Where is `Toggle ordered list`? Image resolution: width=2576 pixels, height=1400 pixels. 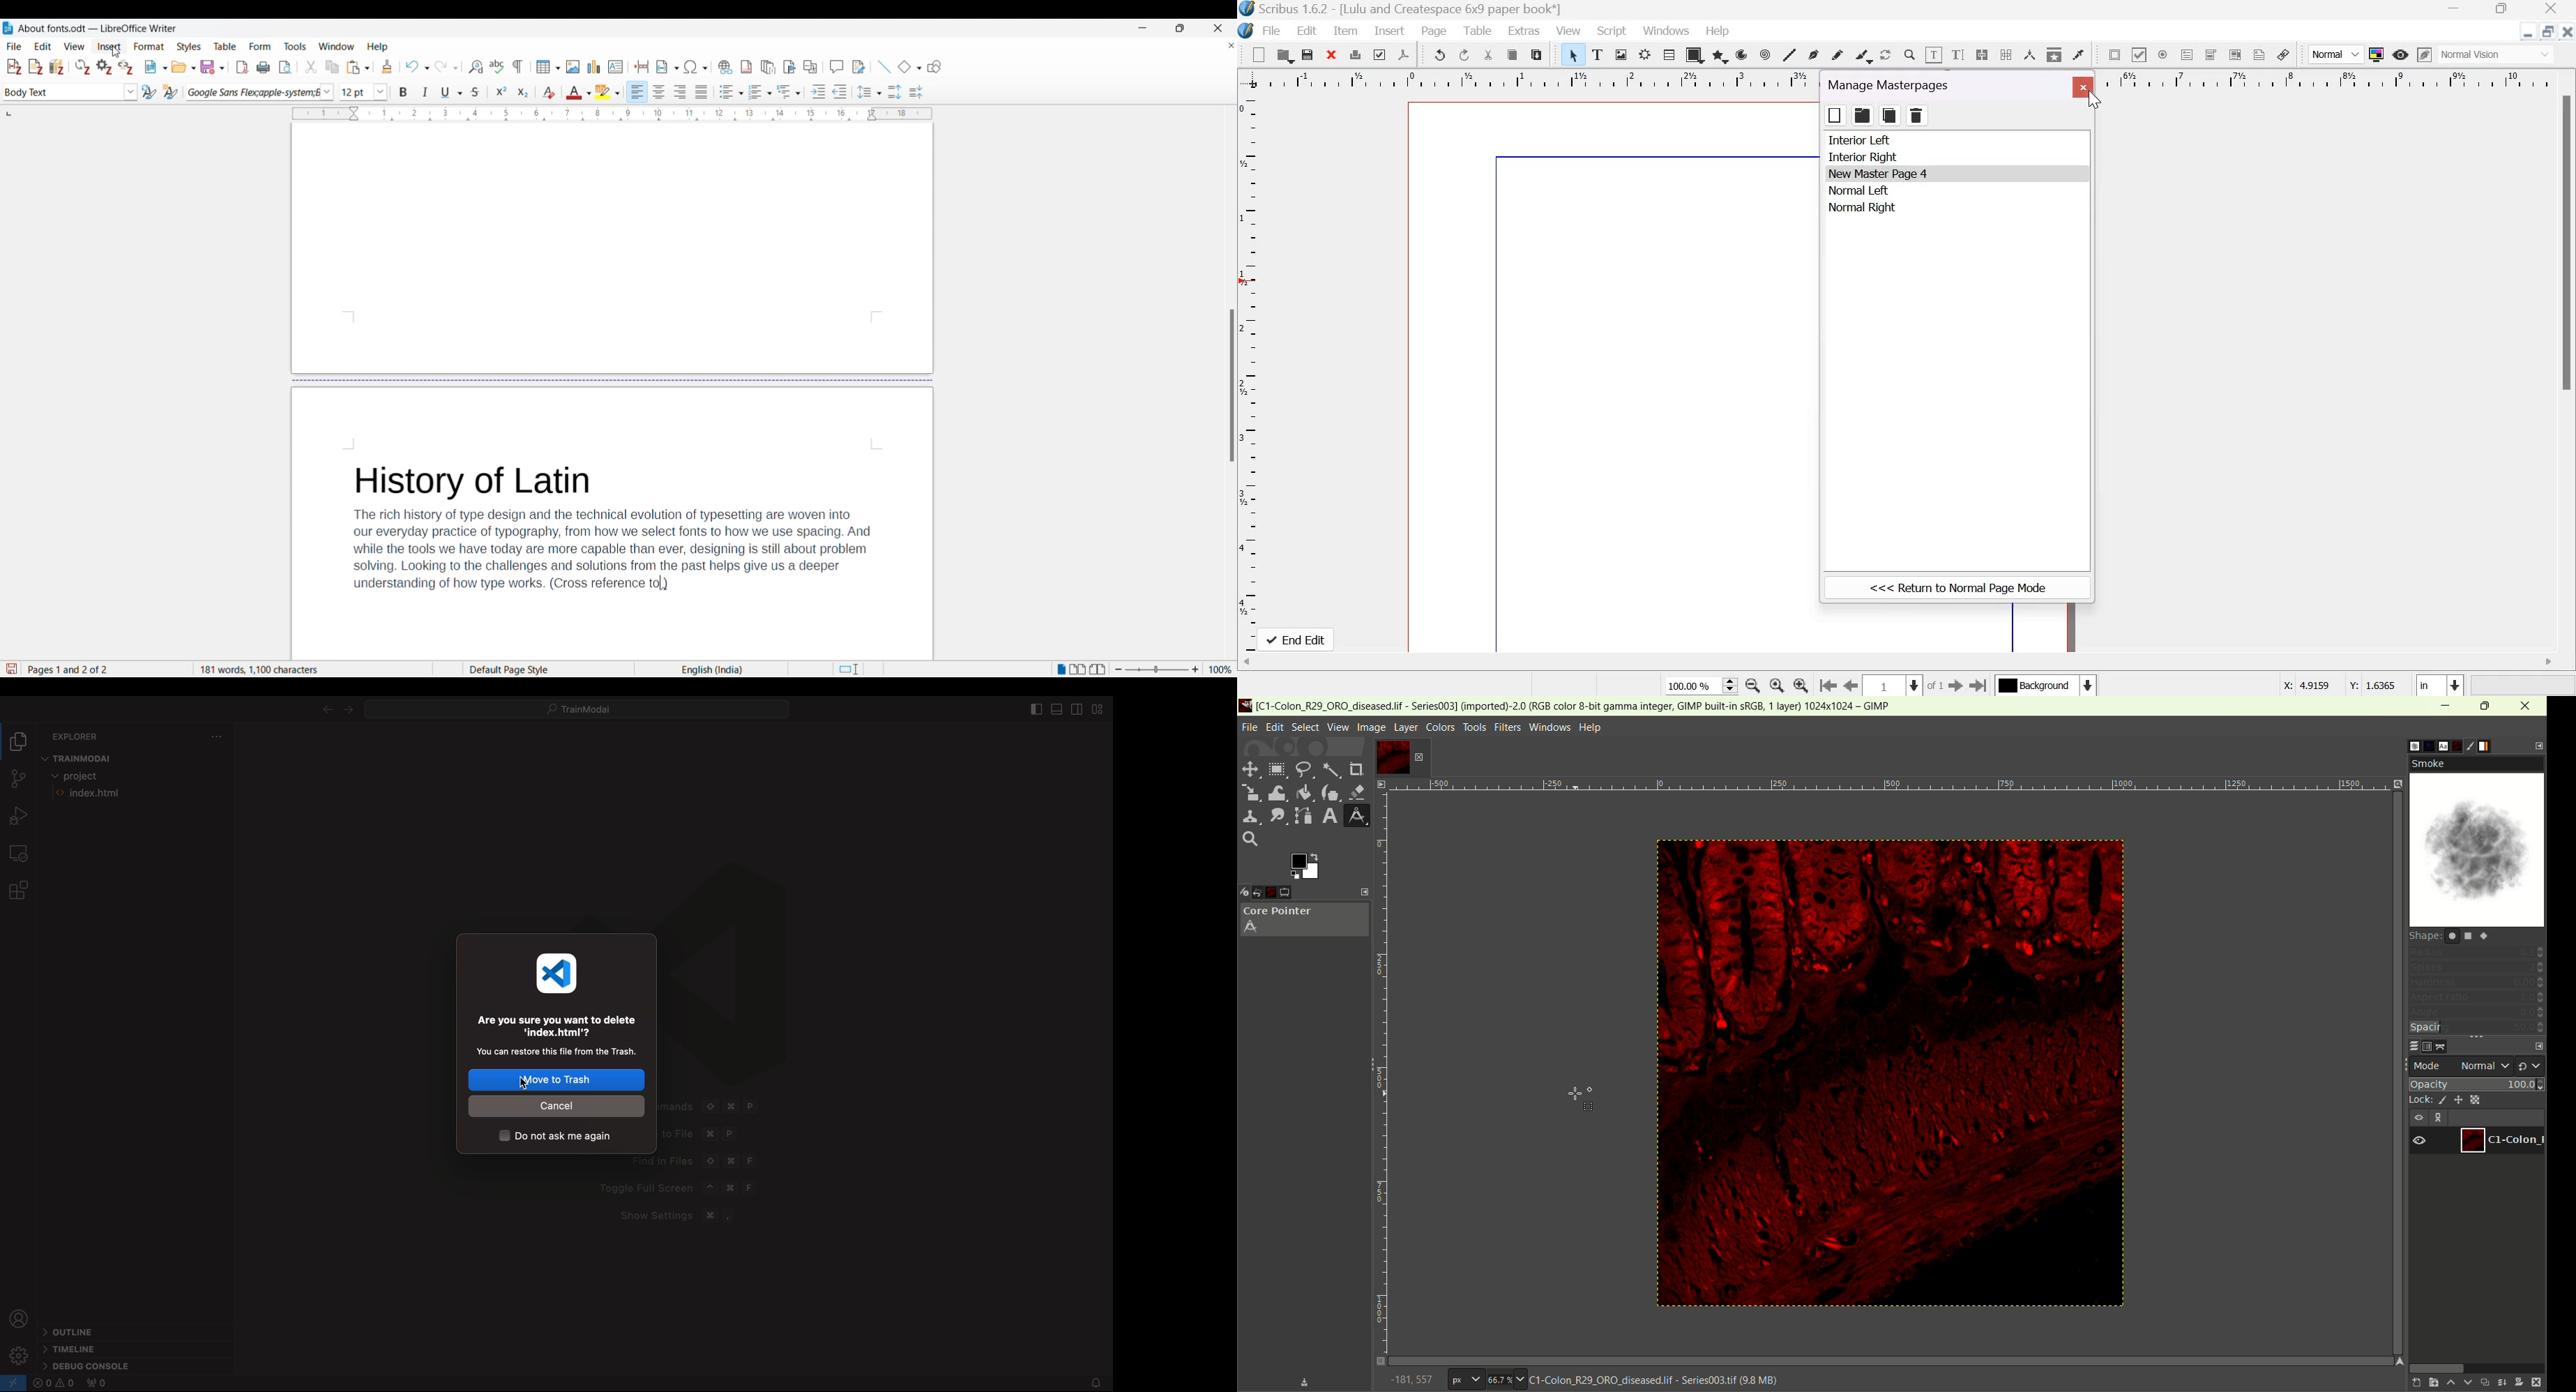 Toggle ordered list is located at coordinates (760, 92).